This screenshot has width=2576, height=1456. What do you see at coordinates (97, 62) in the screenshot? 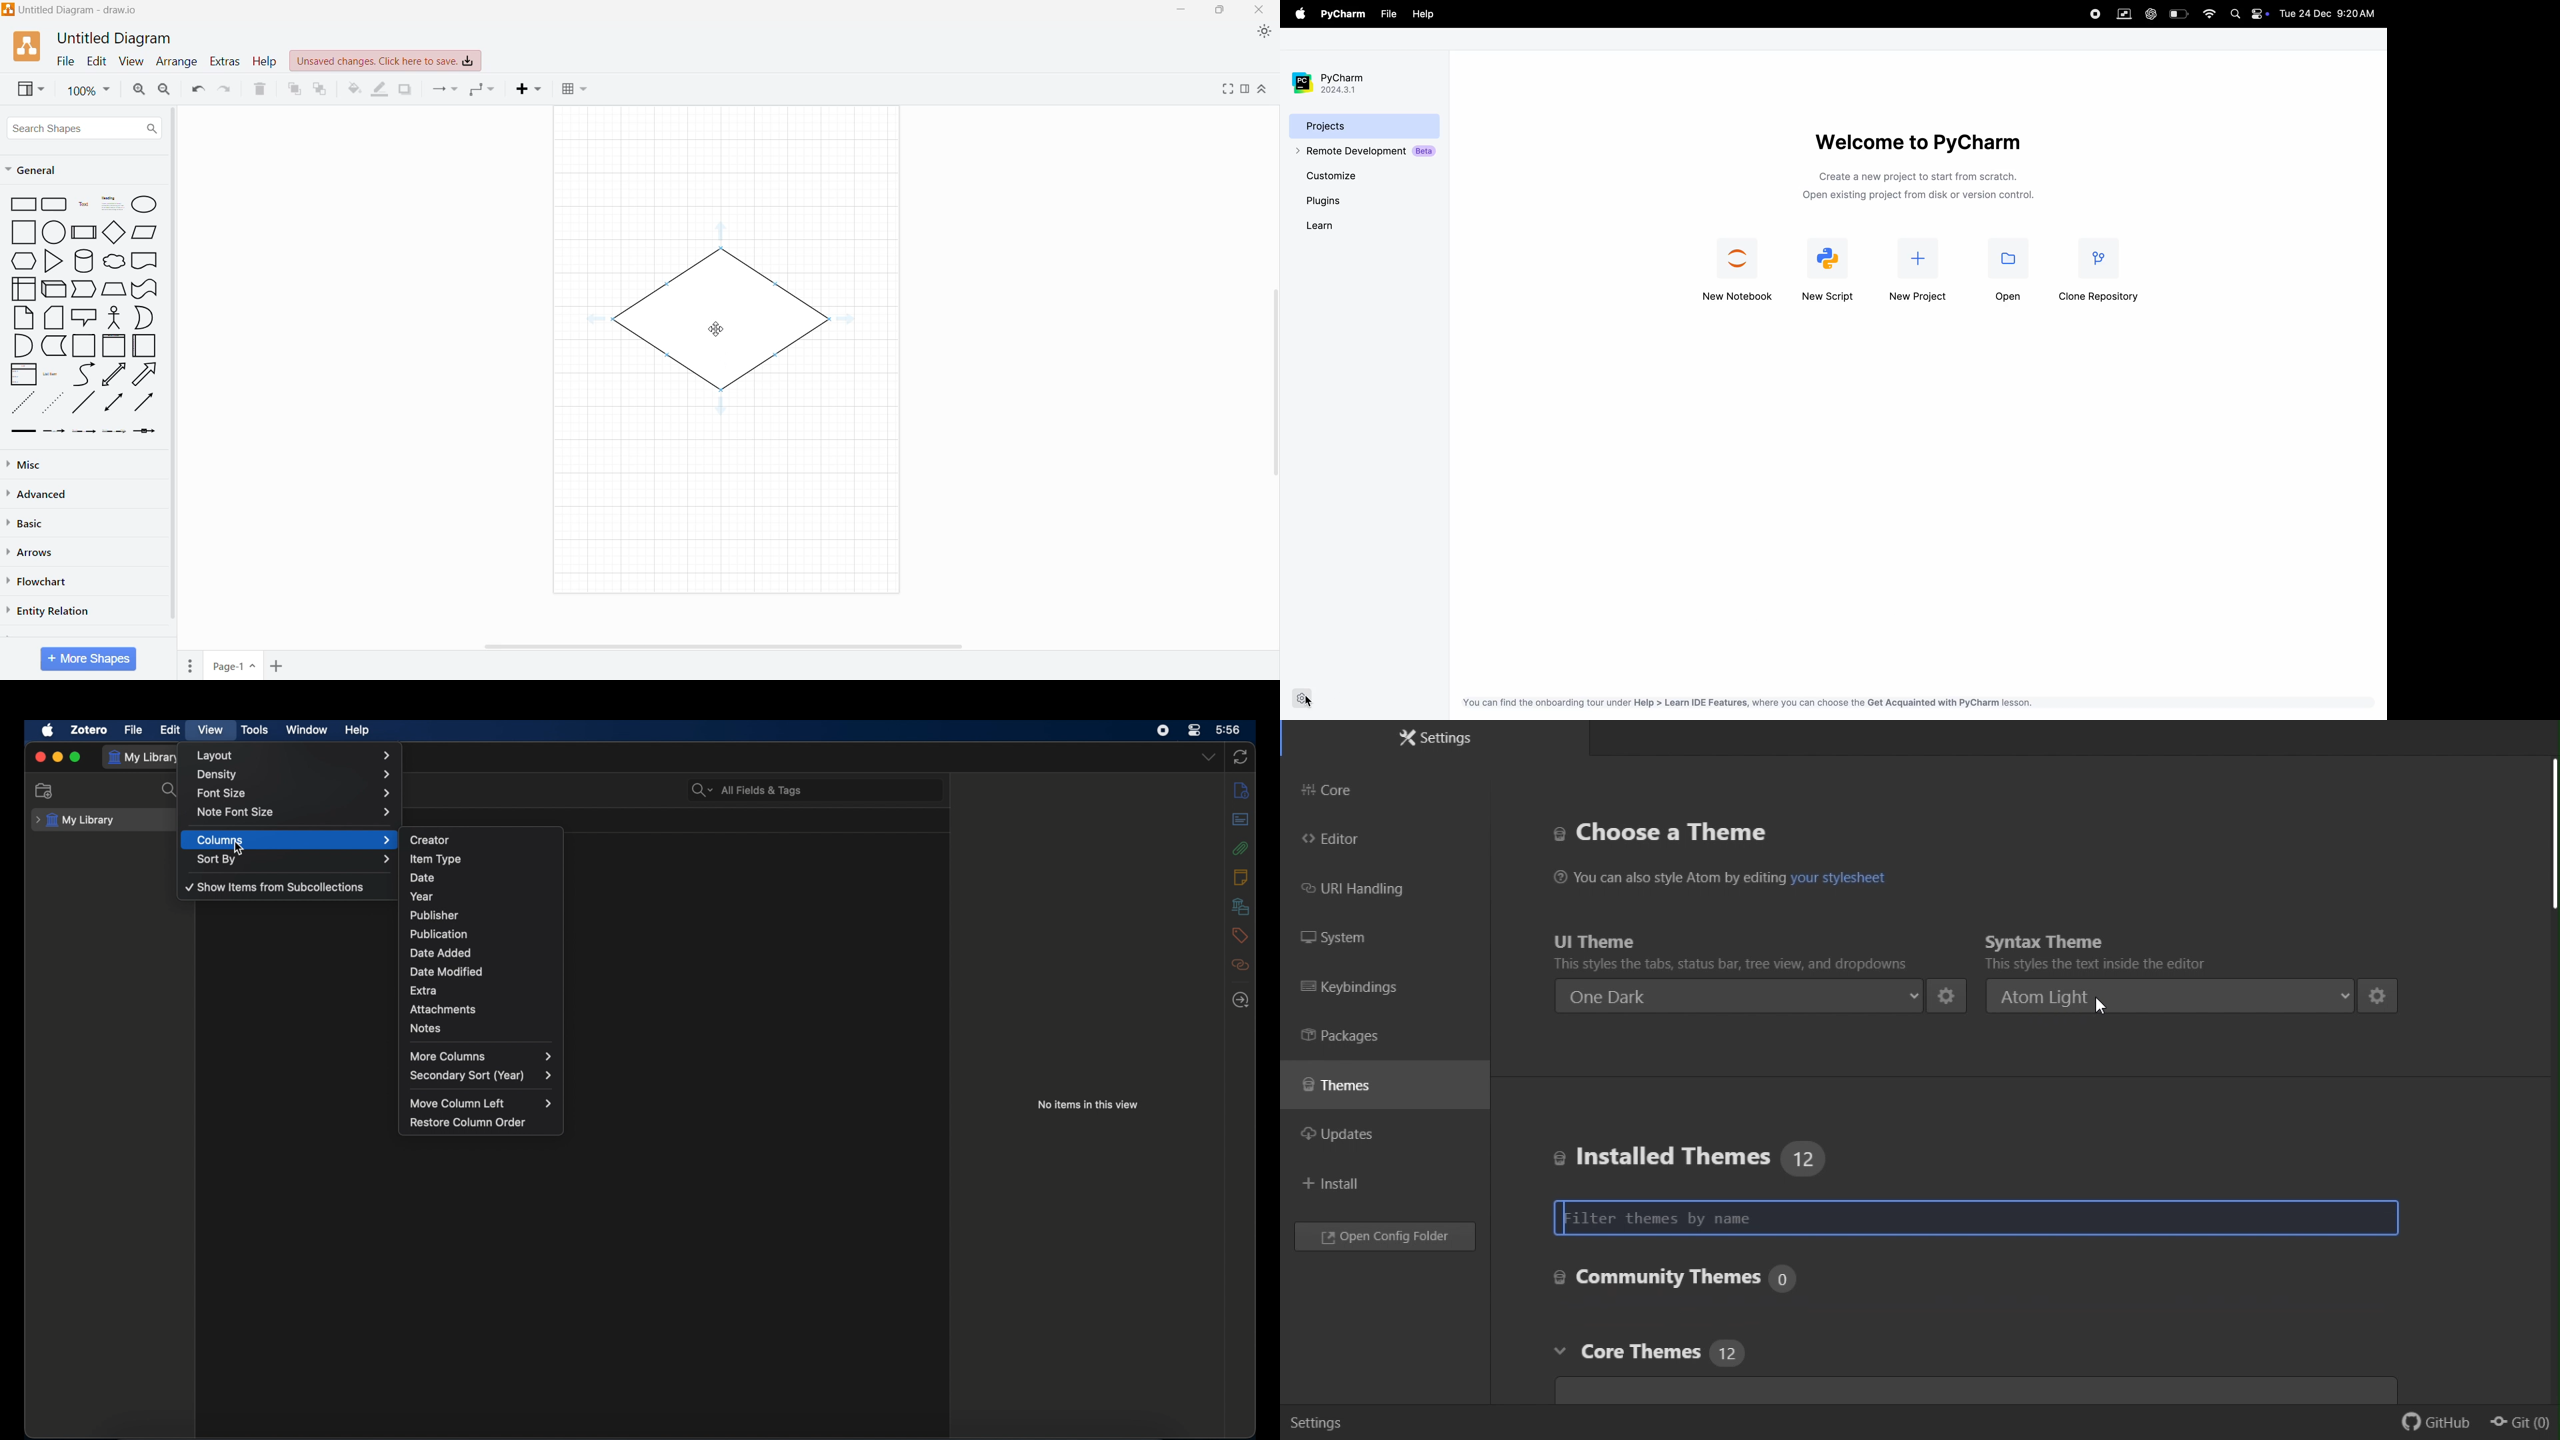
I see `Edit` at bounding box center [97, 62].